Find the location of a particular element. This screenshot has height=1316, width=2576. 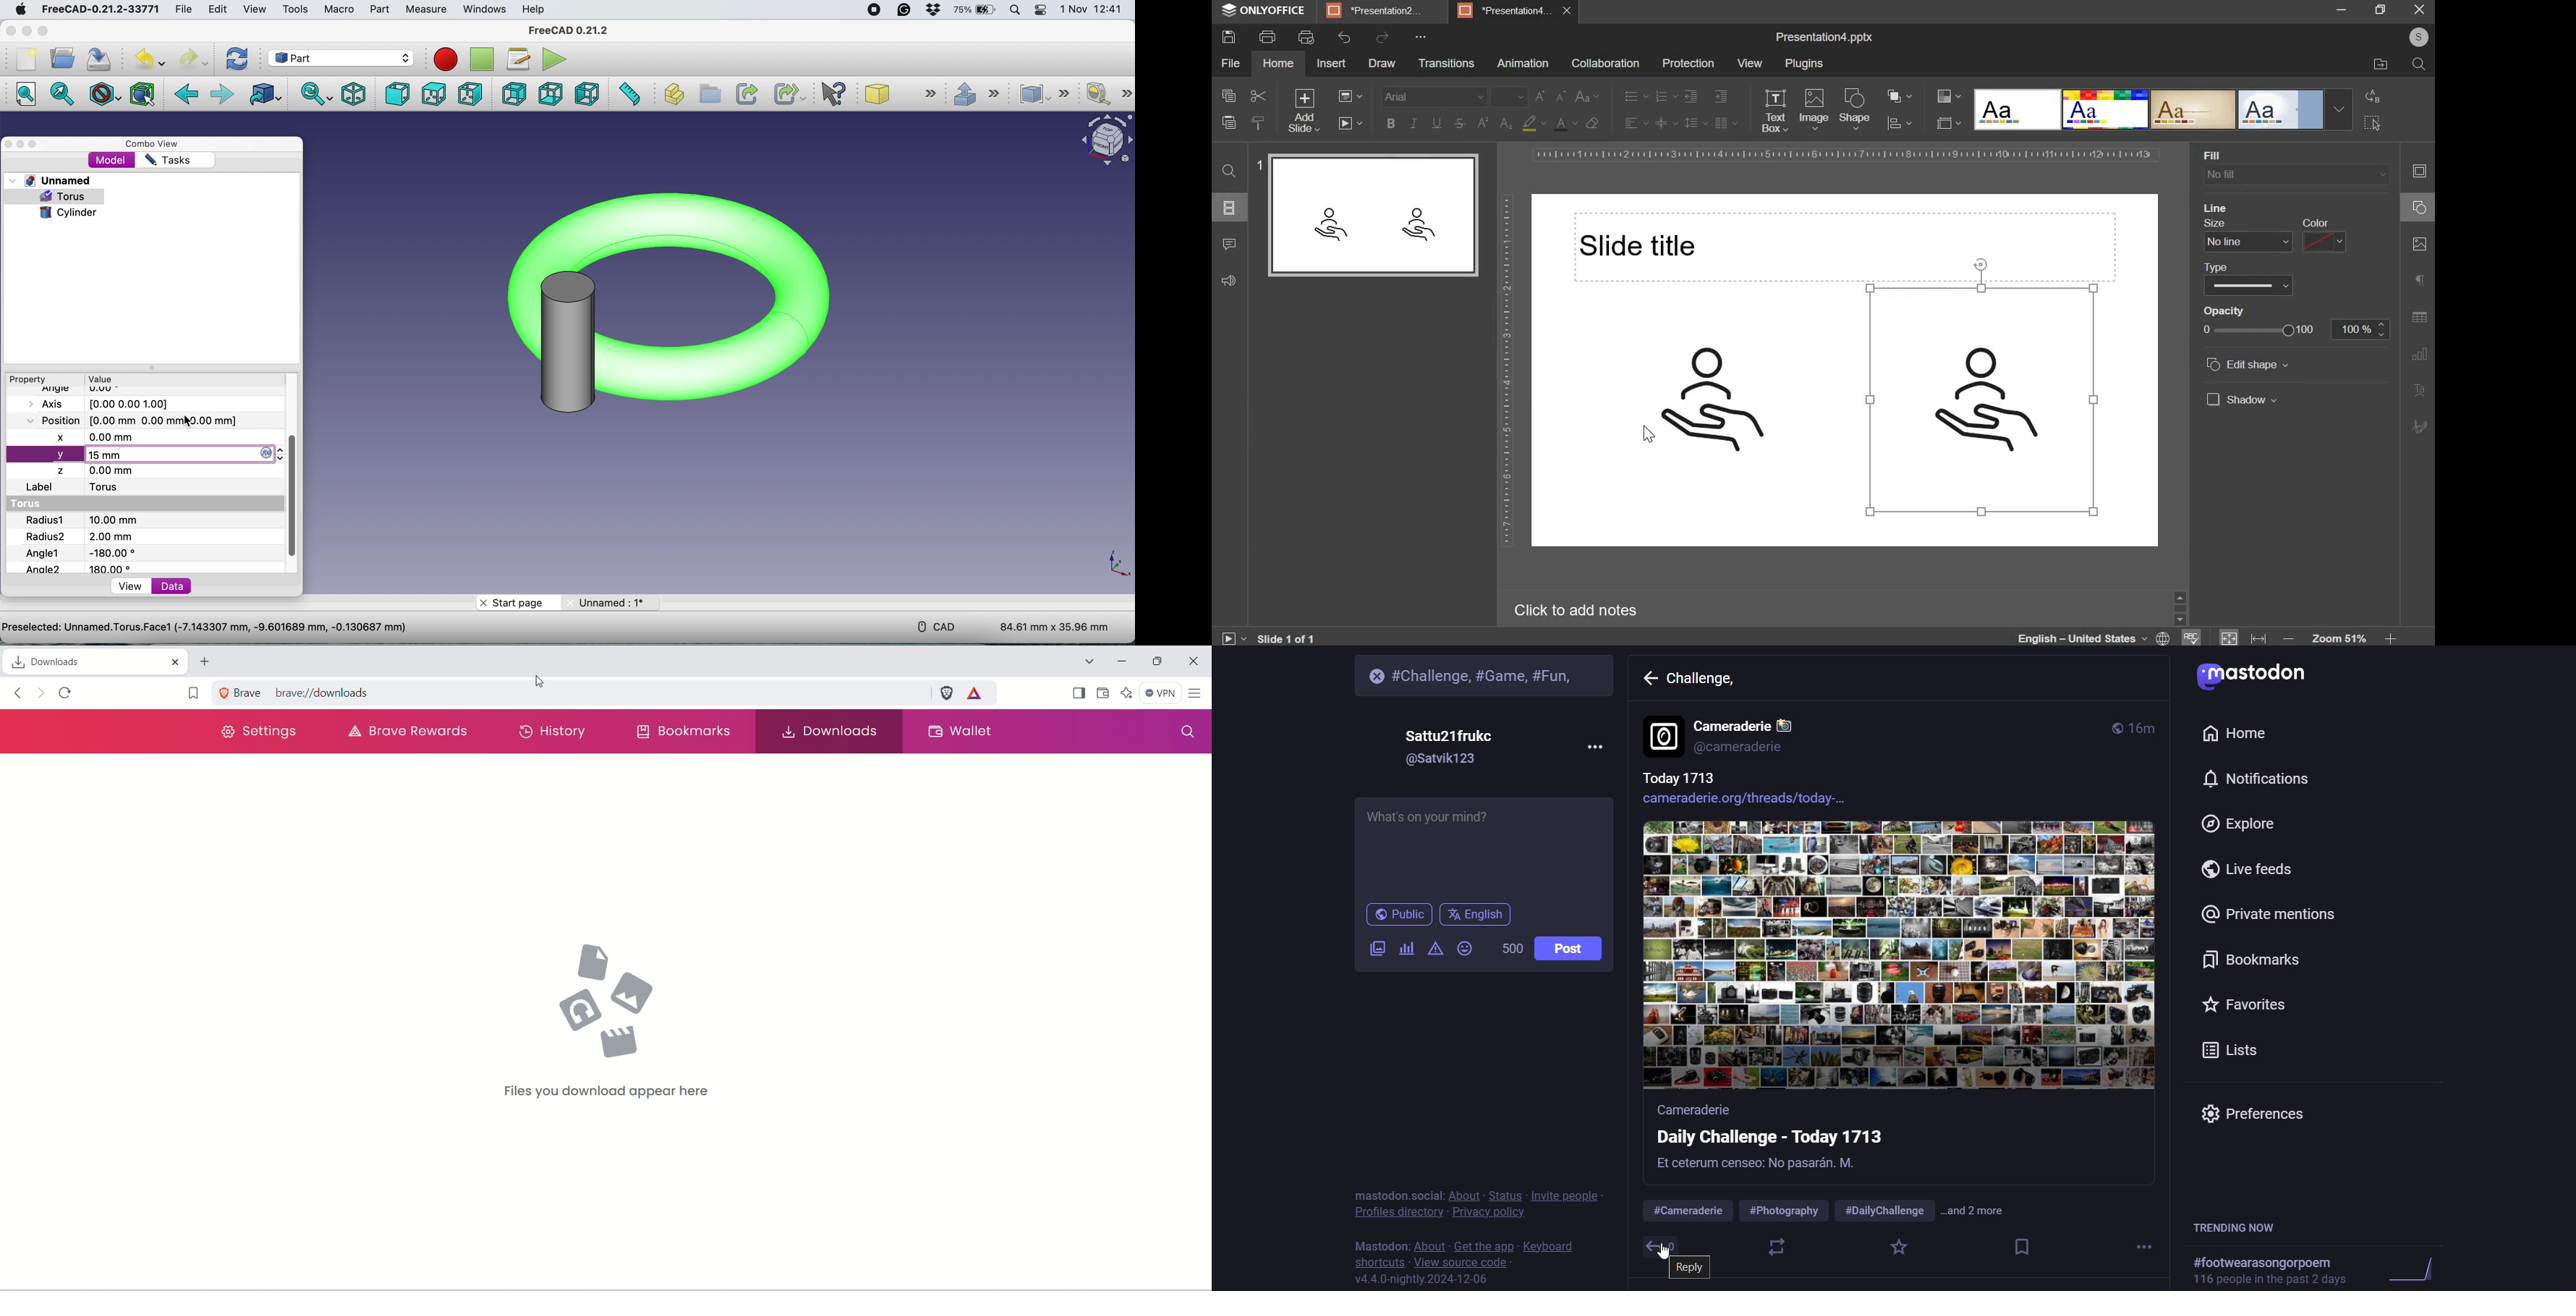

replace is located at coordinates (2374, 96).